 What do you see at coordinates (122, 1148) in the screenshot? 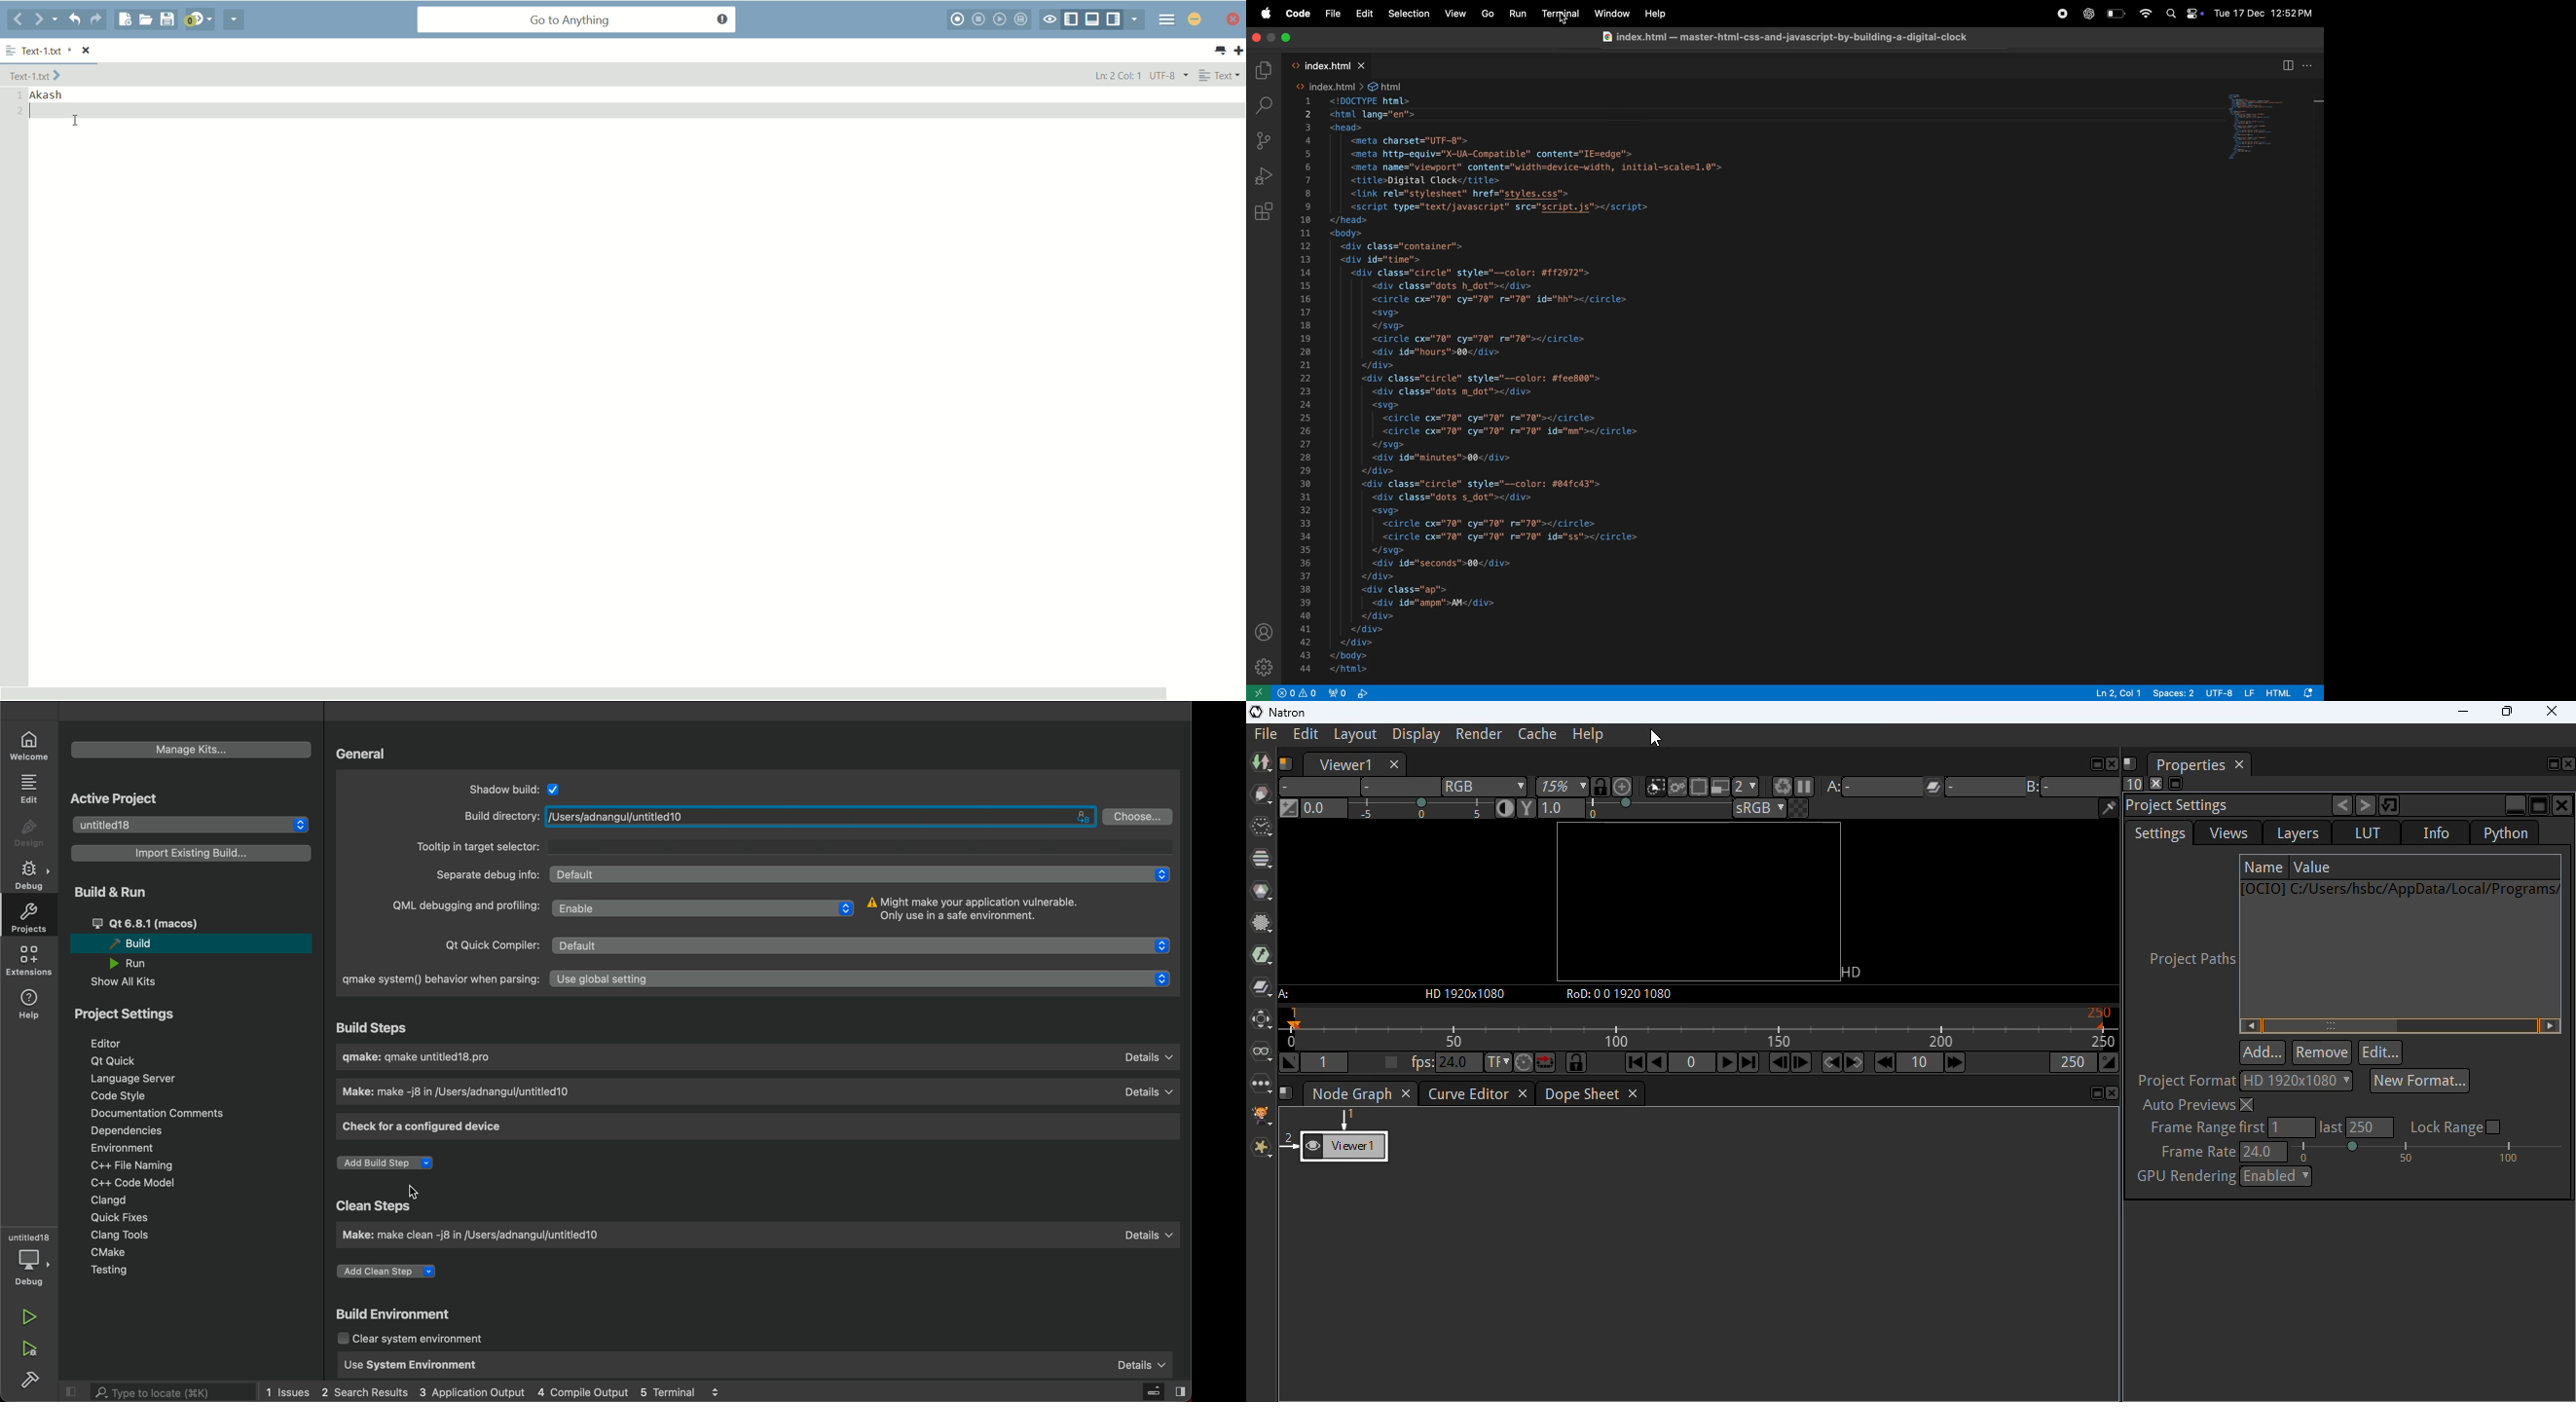
I see `Environment` at bounding box center [122, 1148].